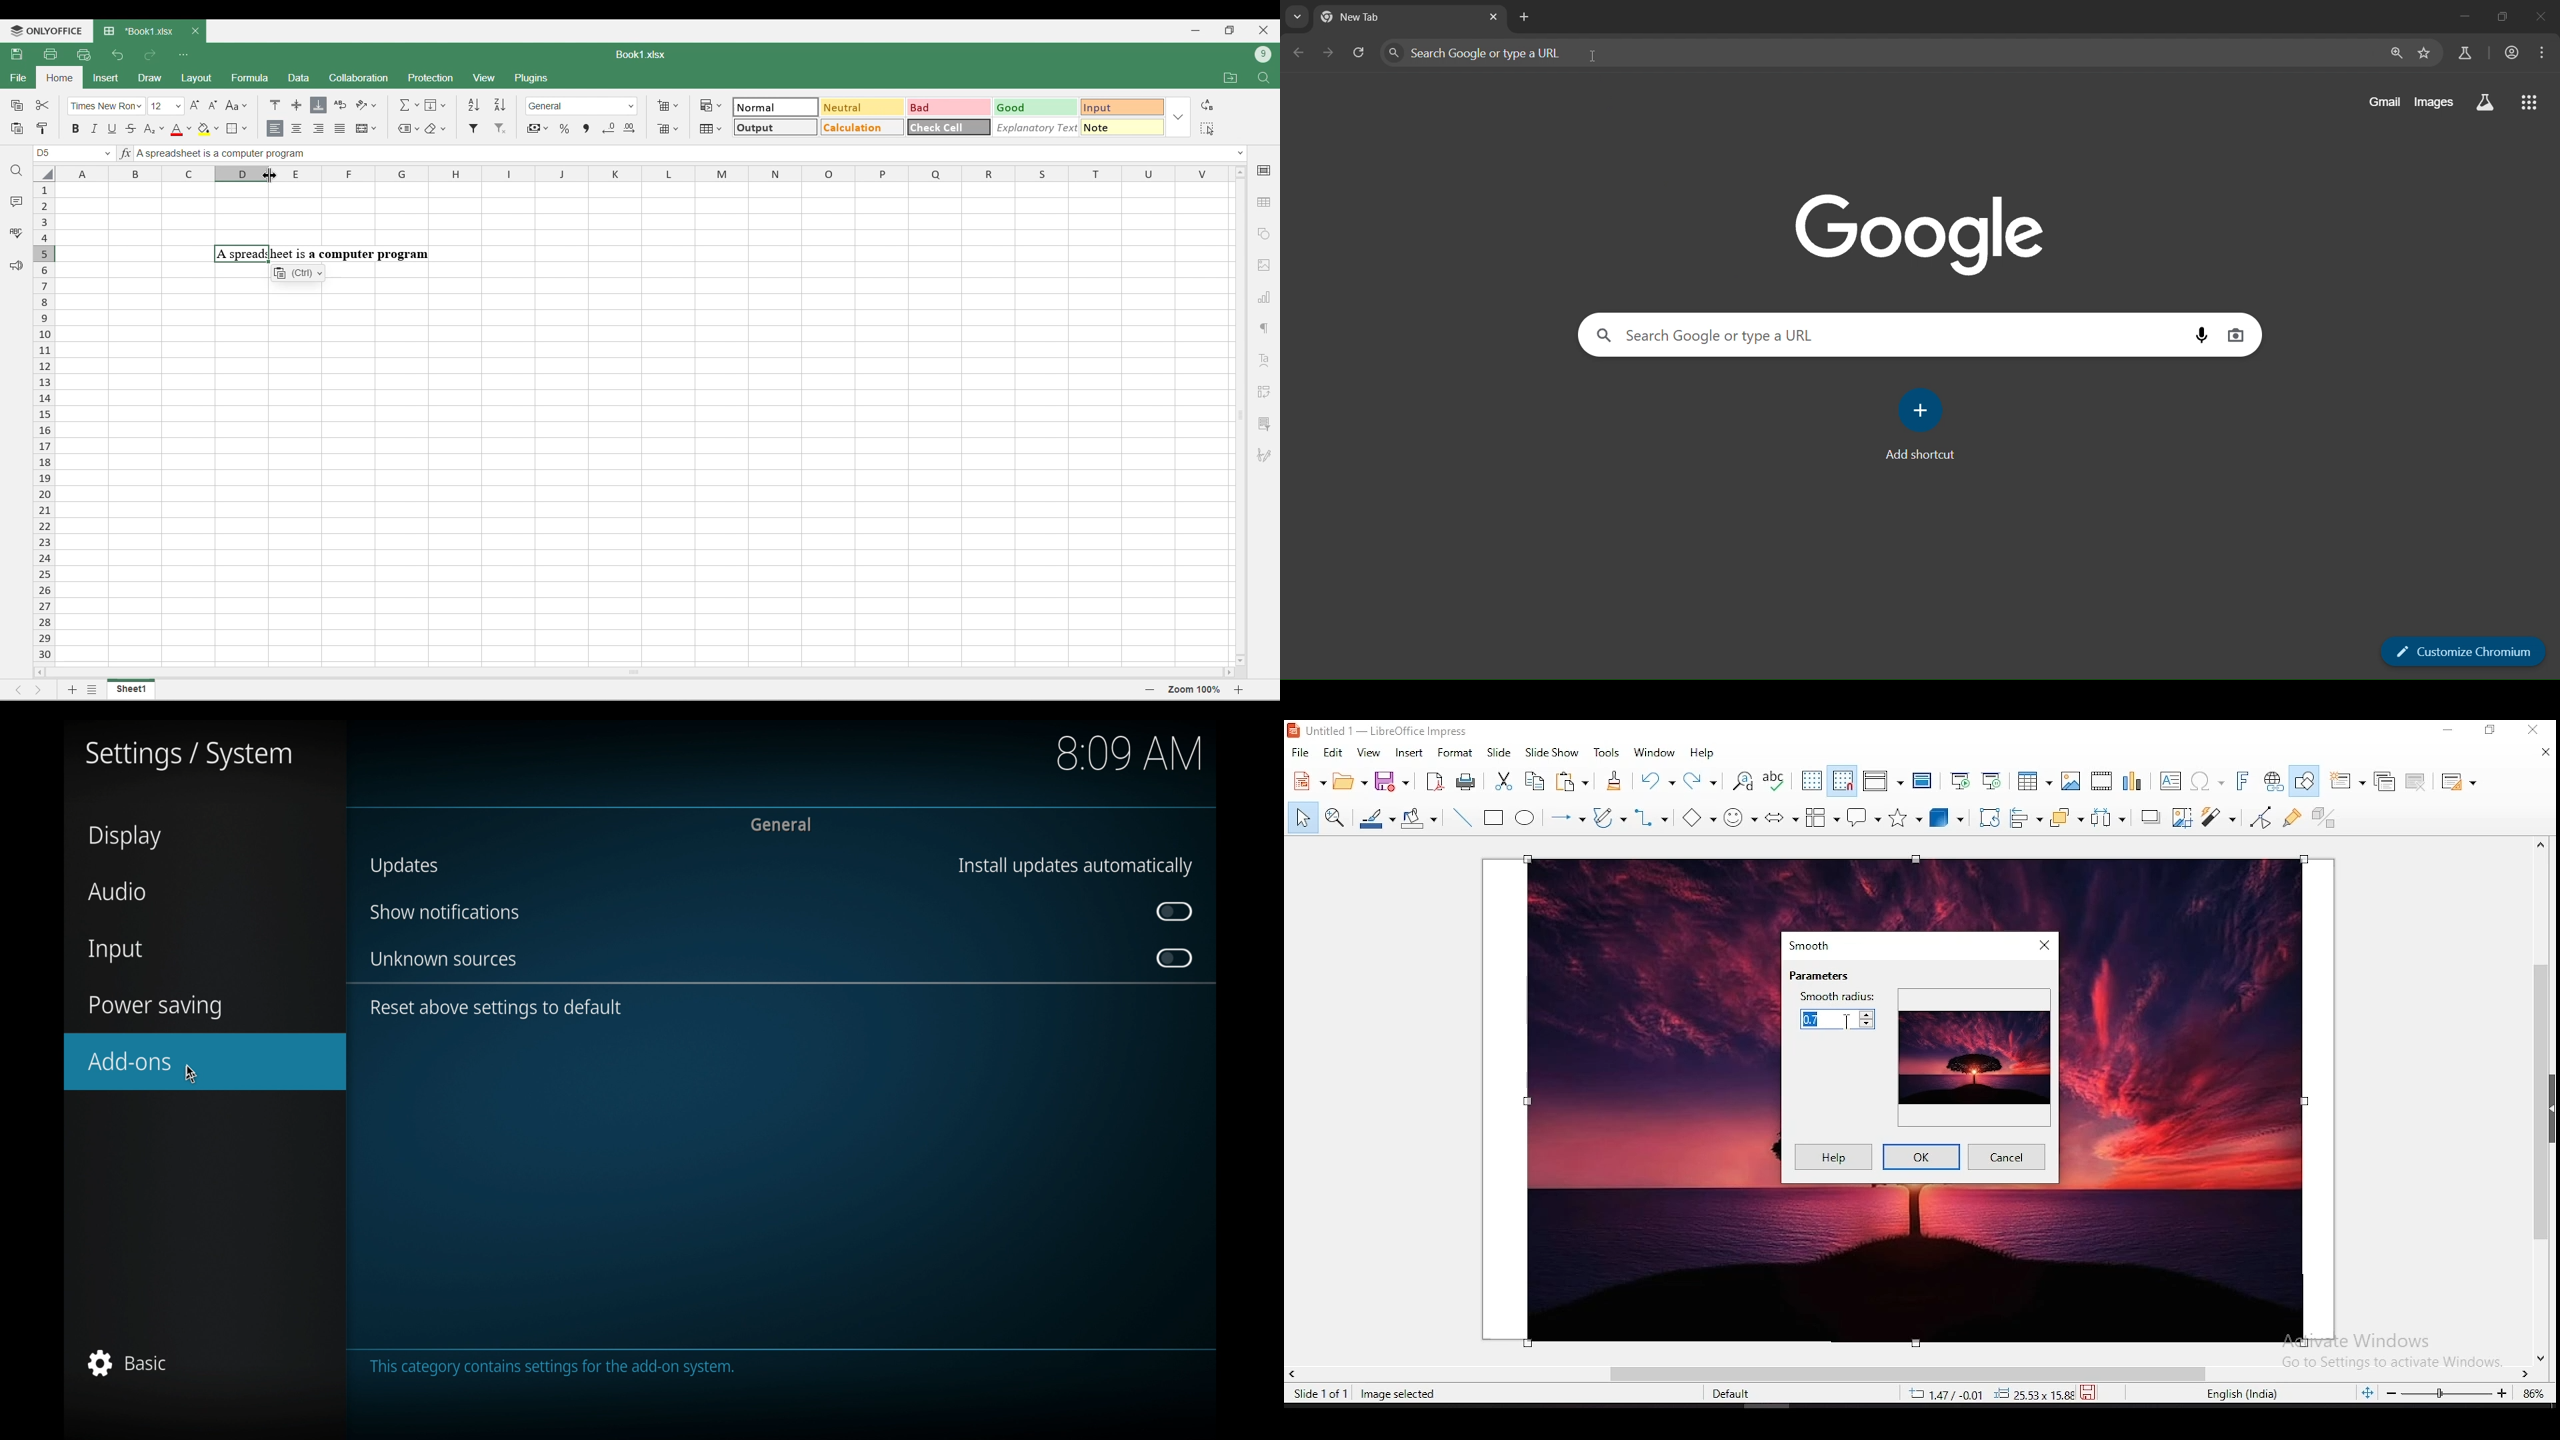 The image size is (2576, 1456). What do you see at coordinates (1456, 754) in the screenshot?
I see `format` at bounding box center [1456, 754].